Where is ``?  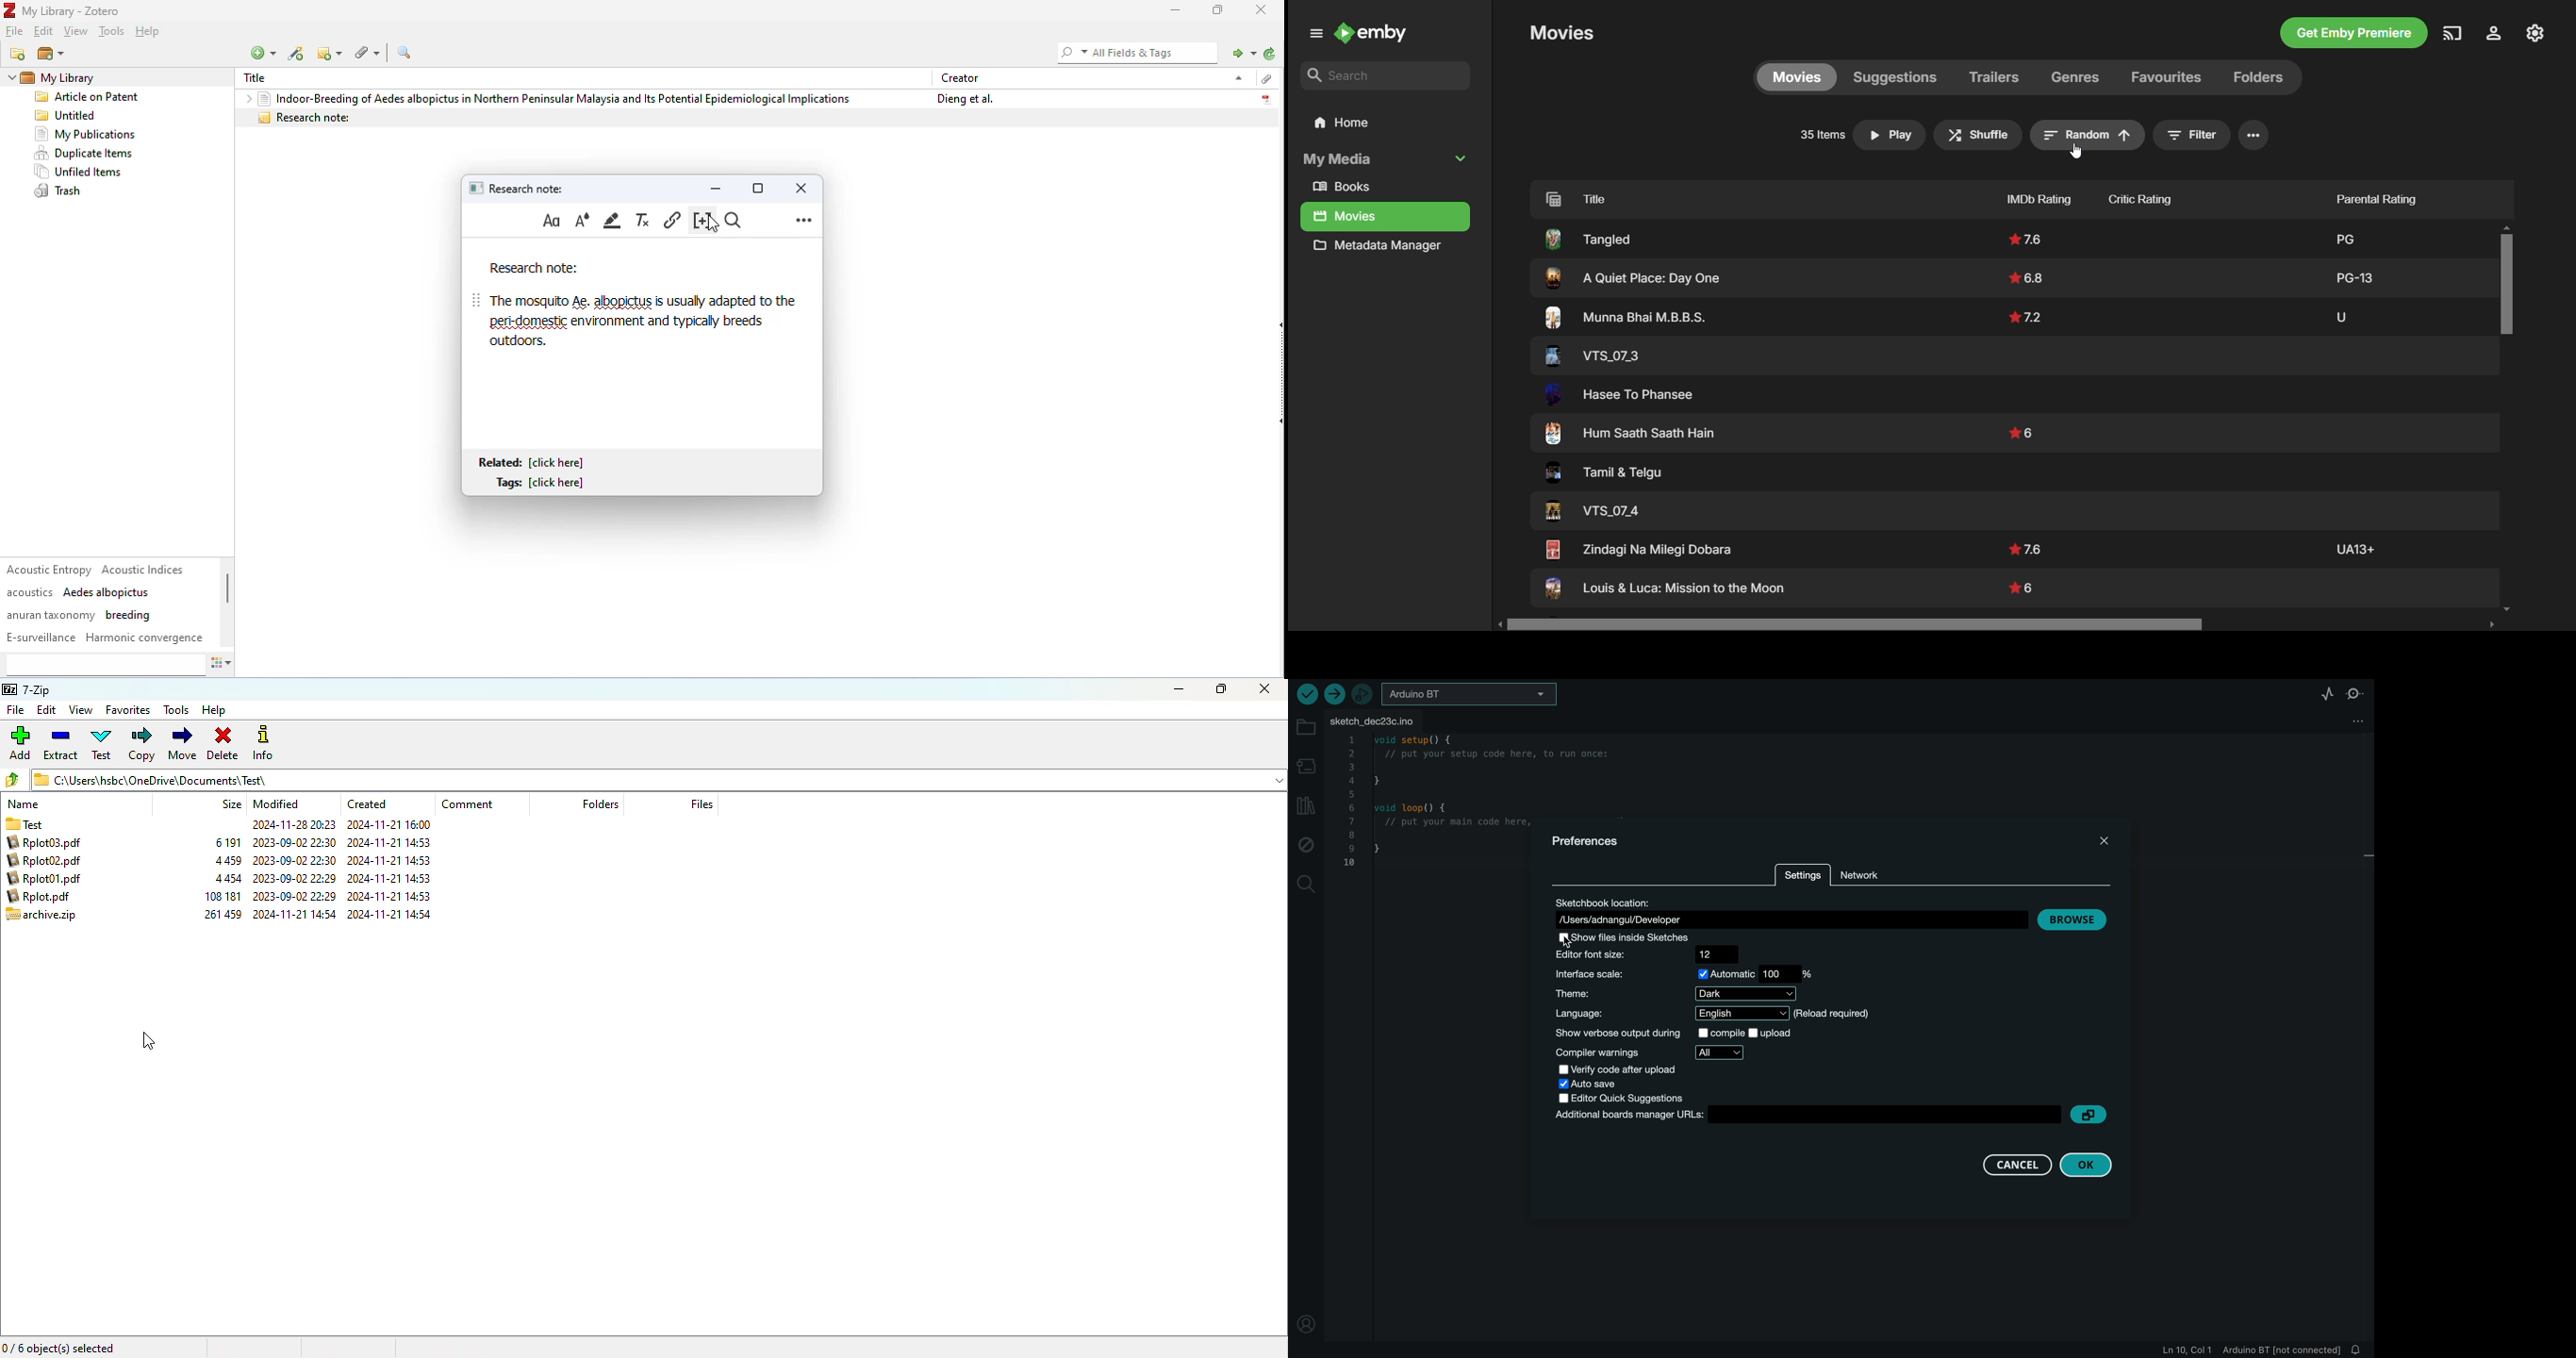
 is located at coordinates (1340, 159).